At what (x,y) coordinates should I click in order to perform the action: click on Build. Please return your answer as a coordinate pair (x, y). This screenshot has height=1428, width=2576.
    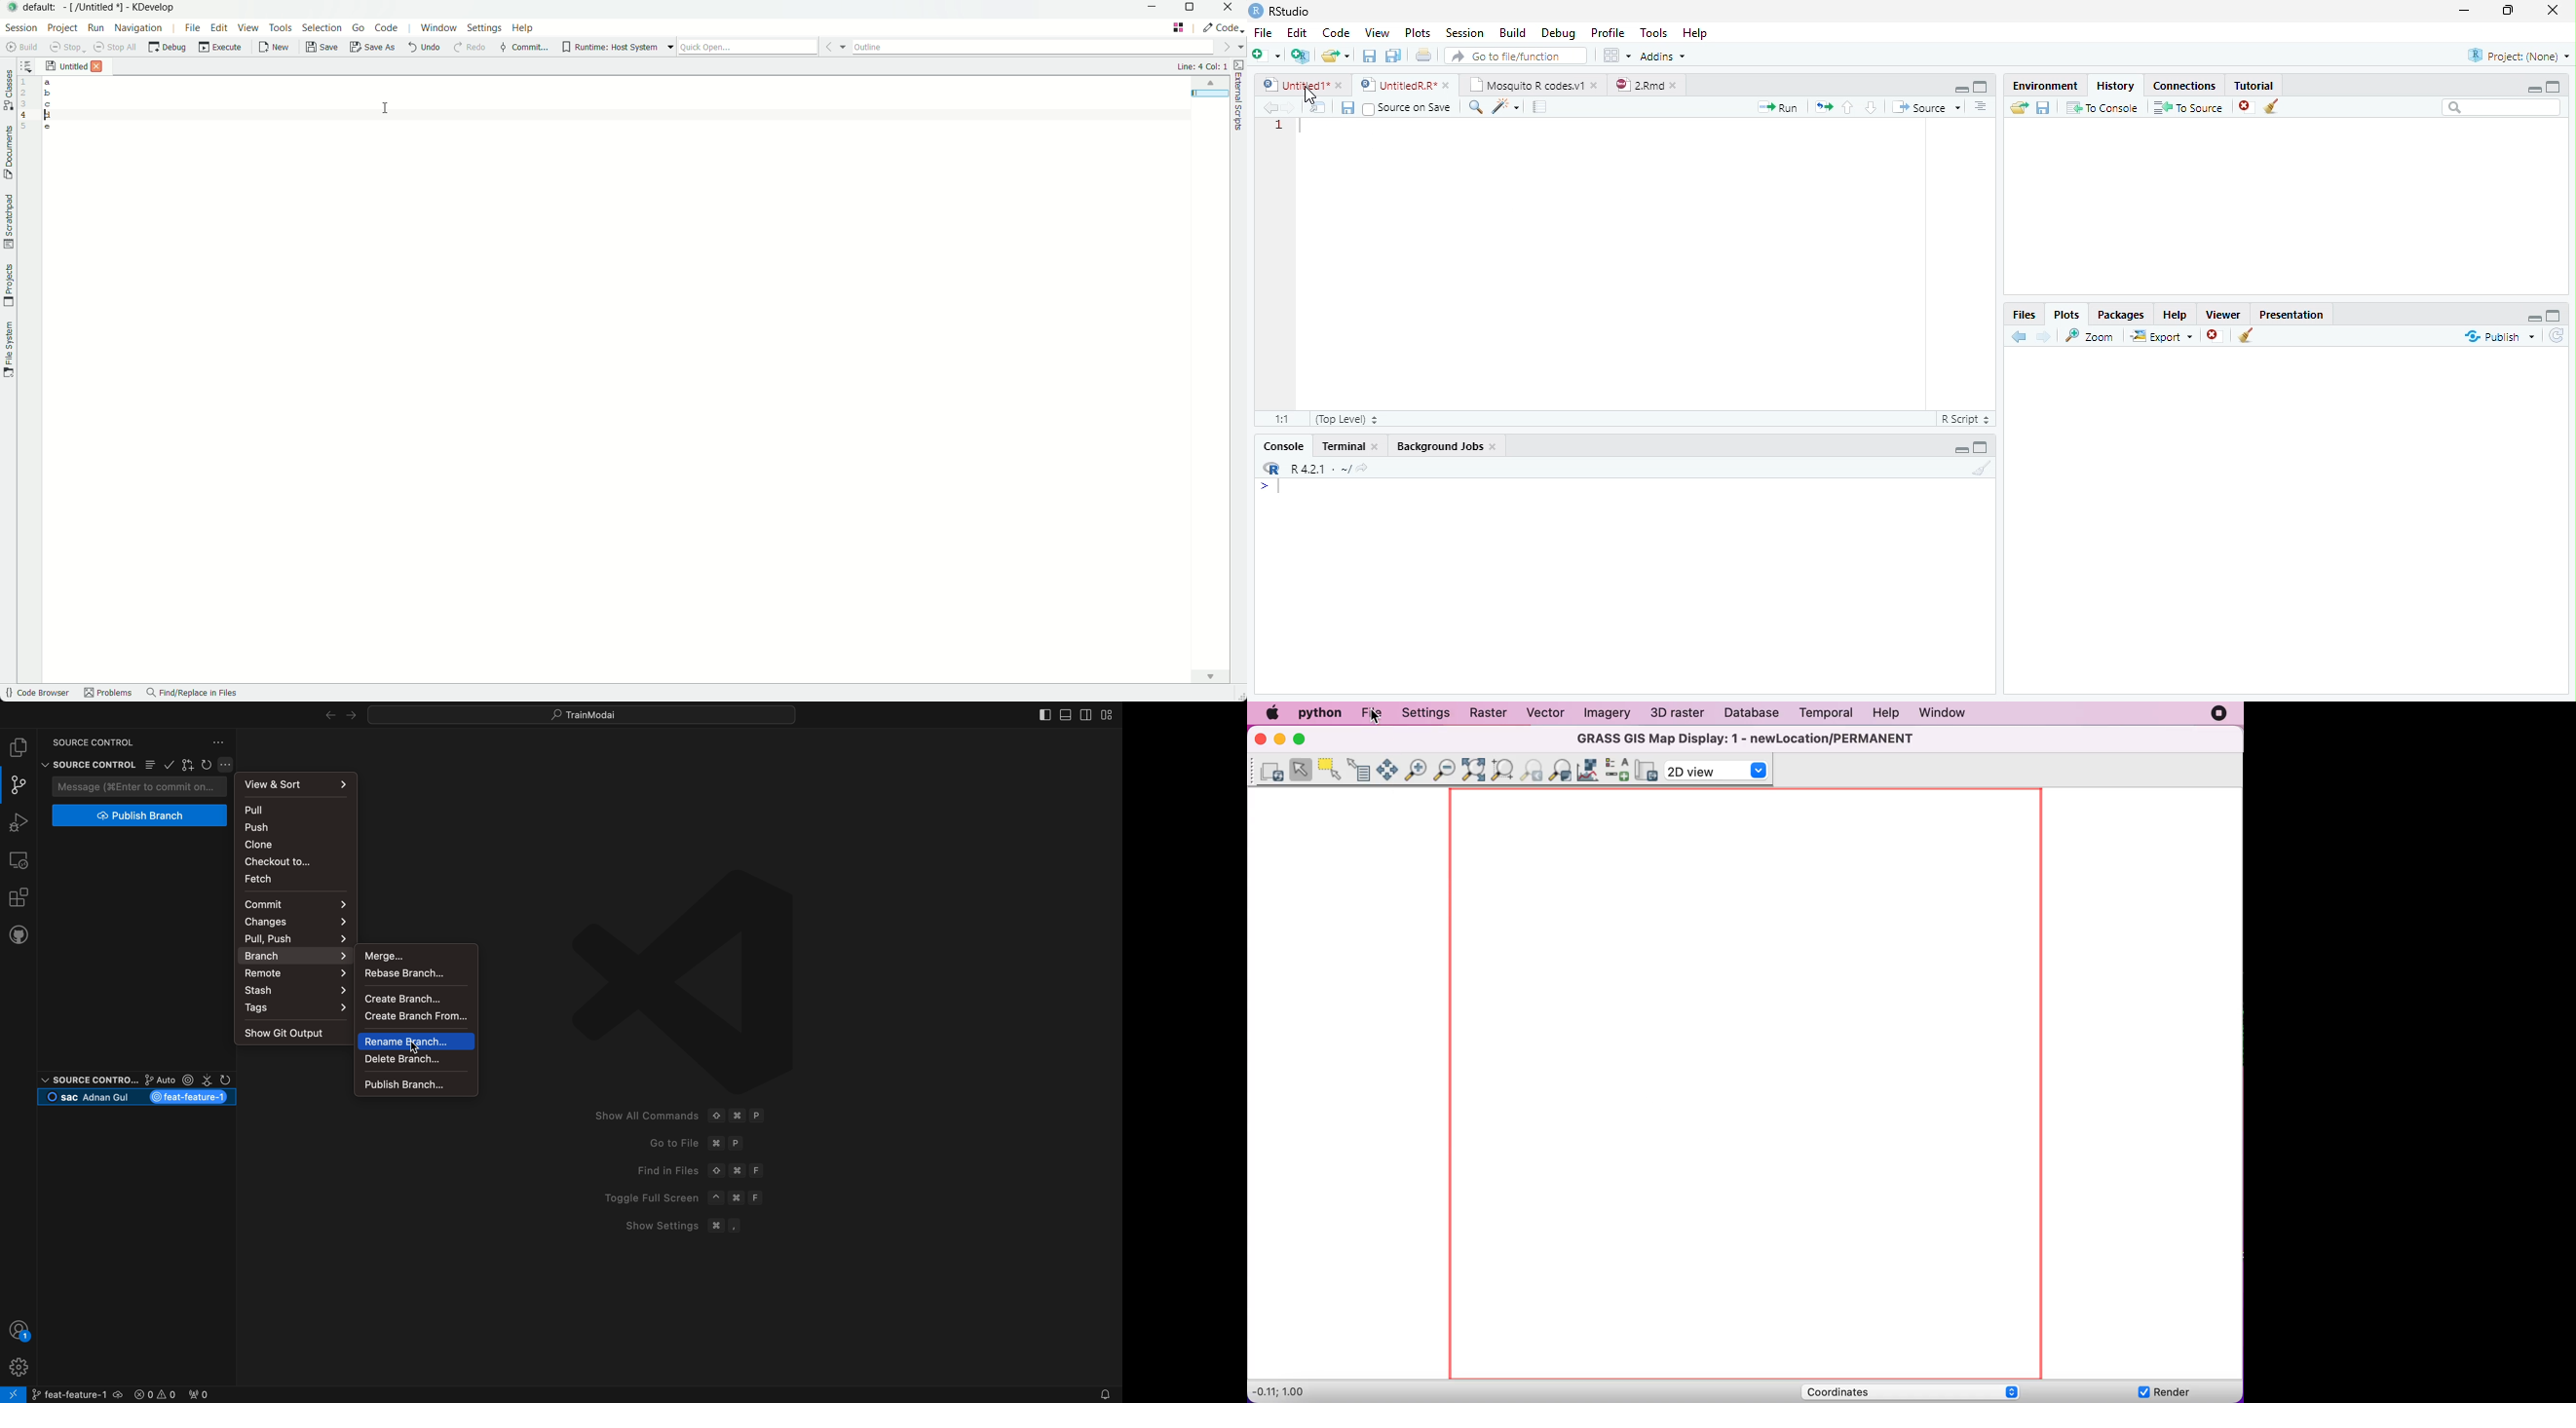
    Looking at the image, I should click on (1513, 33).